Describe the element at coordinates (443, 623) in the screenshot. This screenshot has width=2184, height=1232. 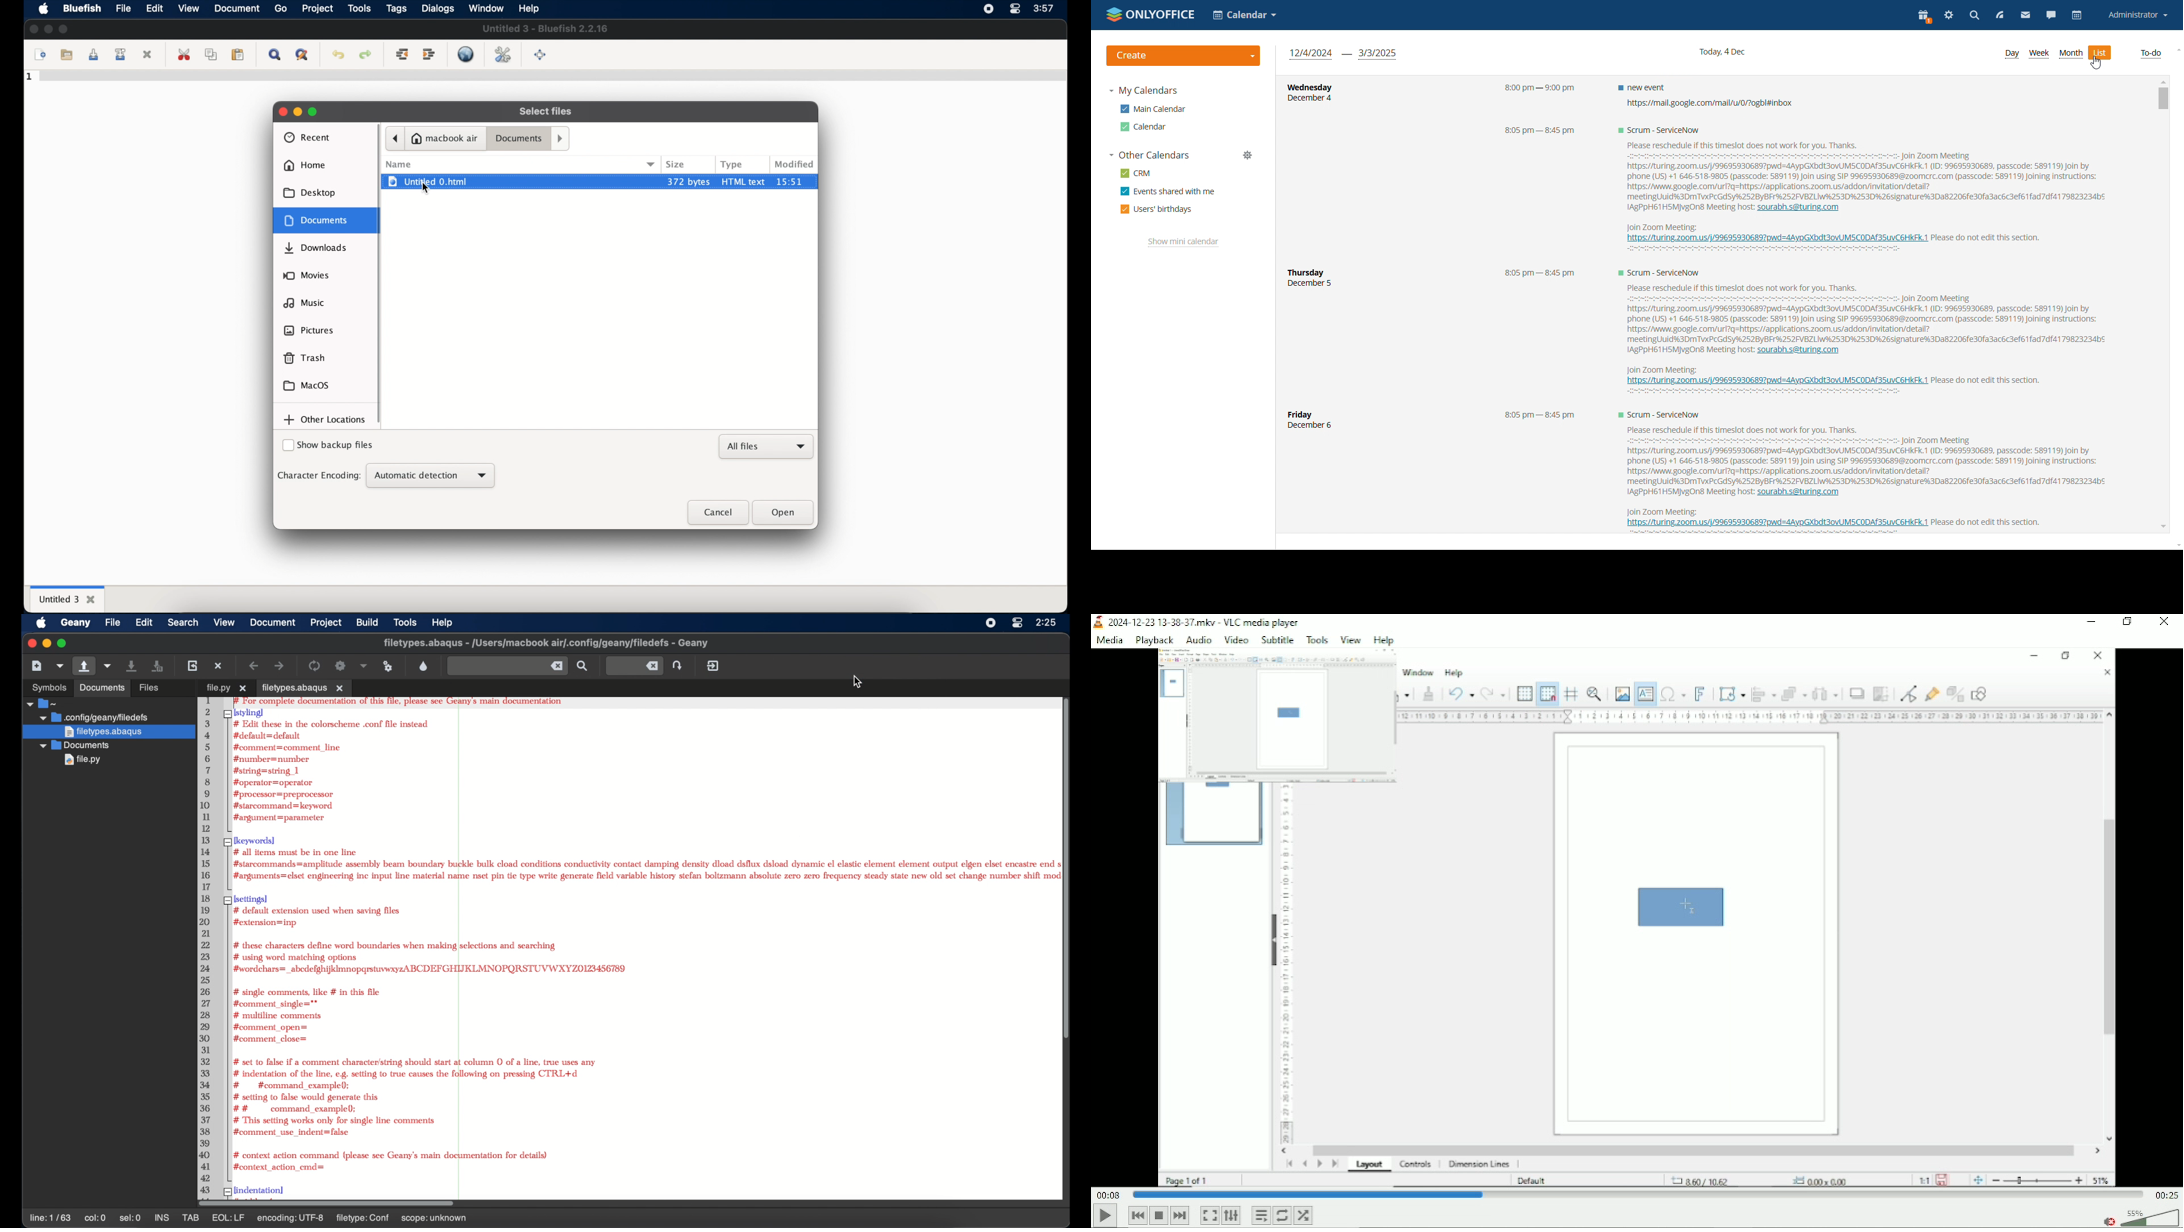
I see `help` at that location.